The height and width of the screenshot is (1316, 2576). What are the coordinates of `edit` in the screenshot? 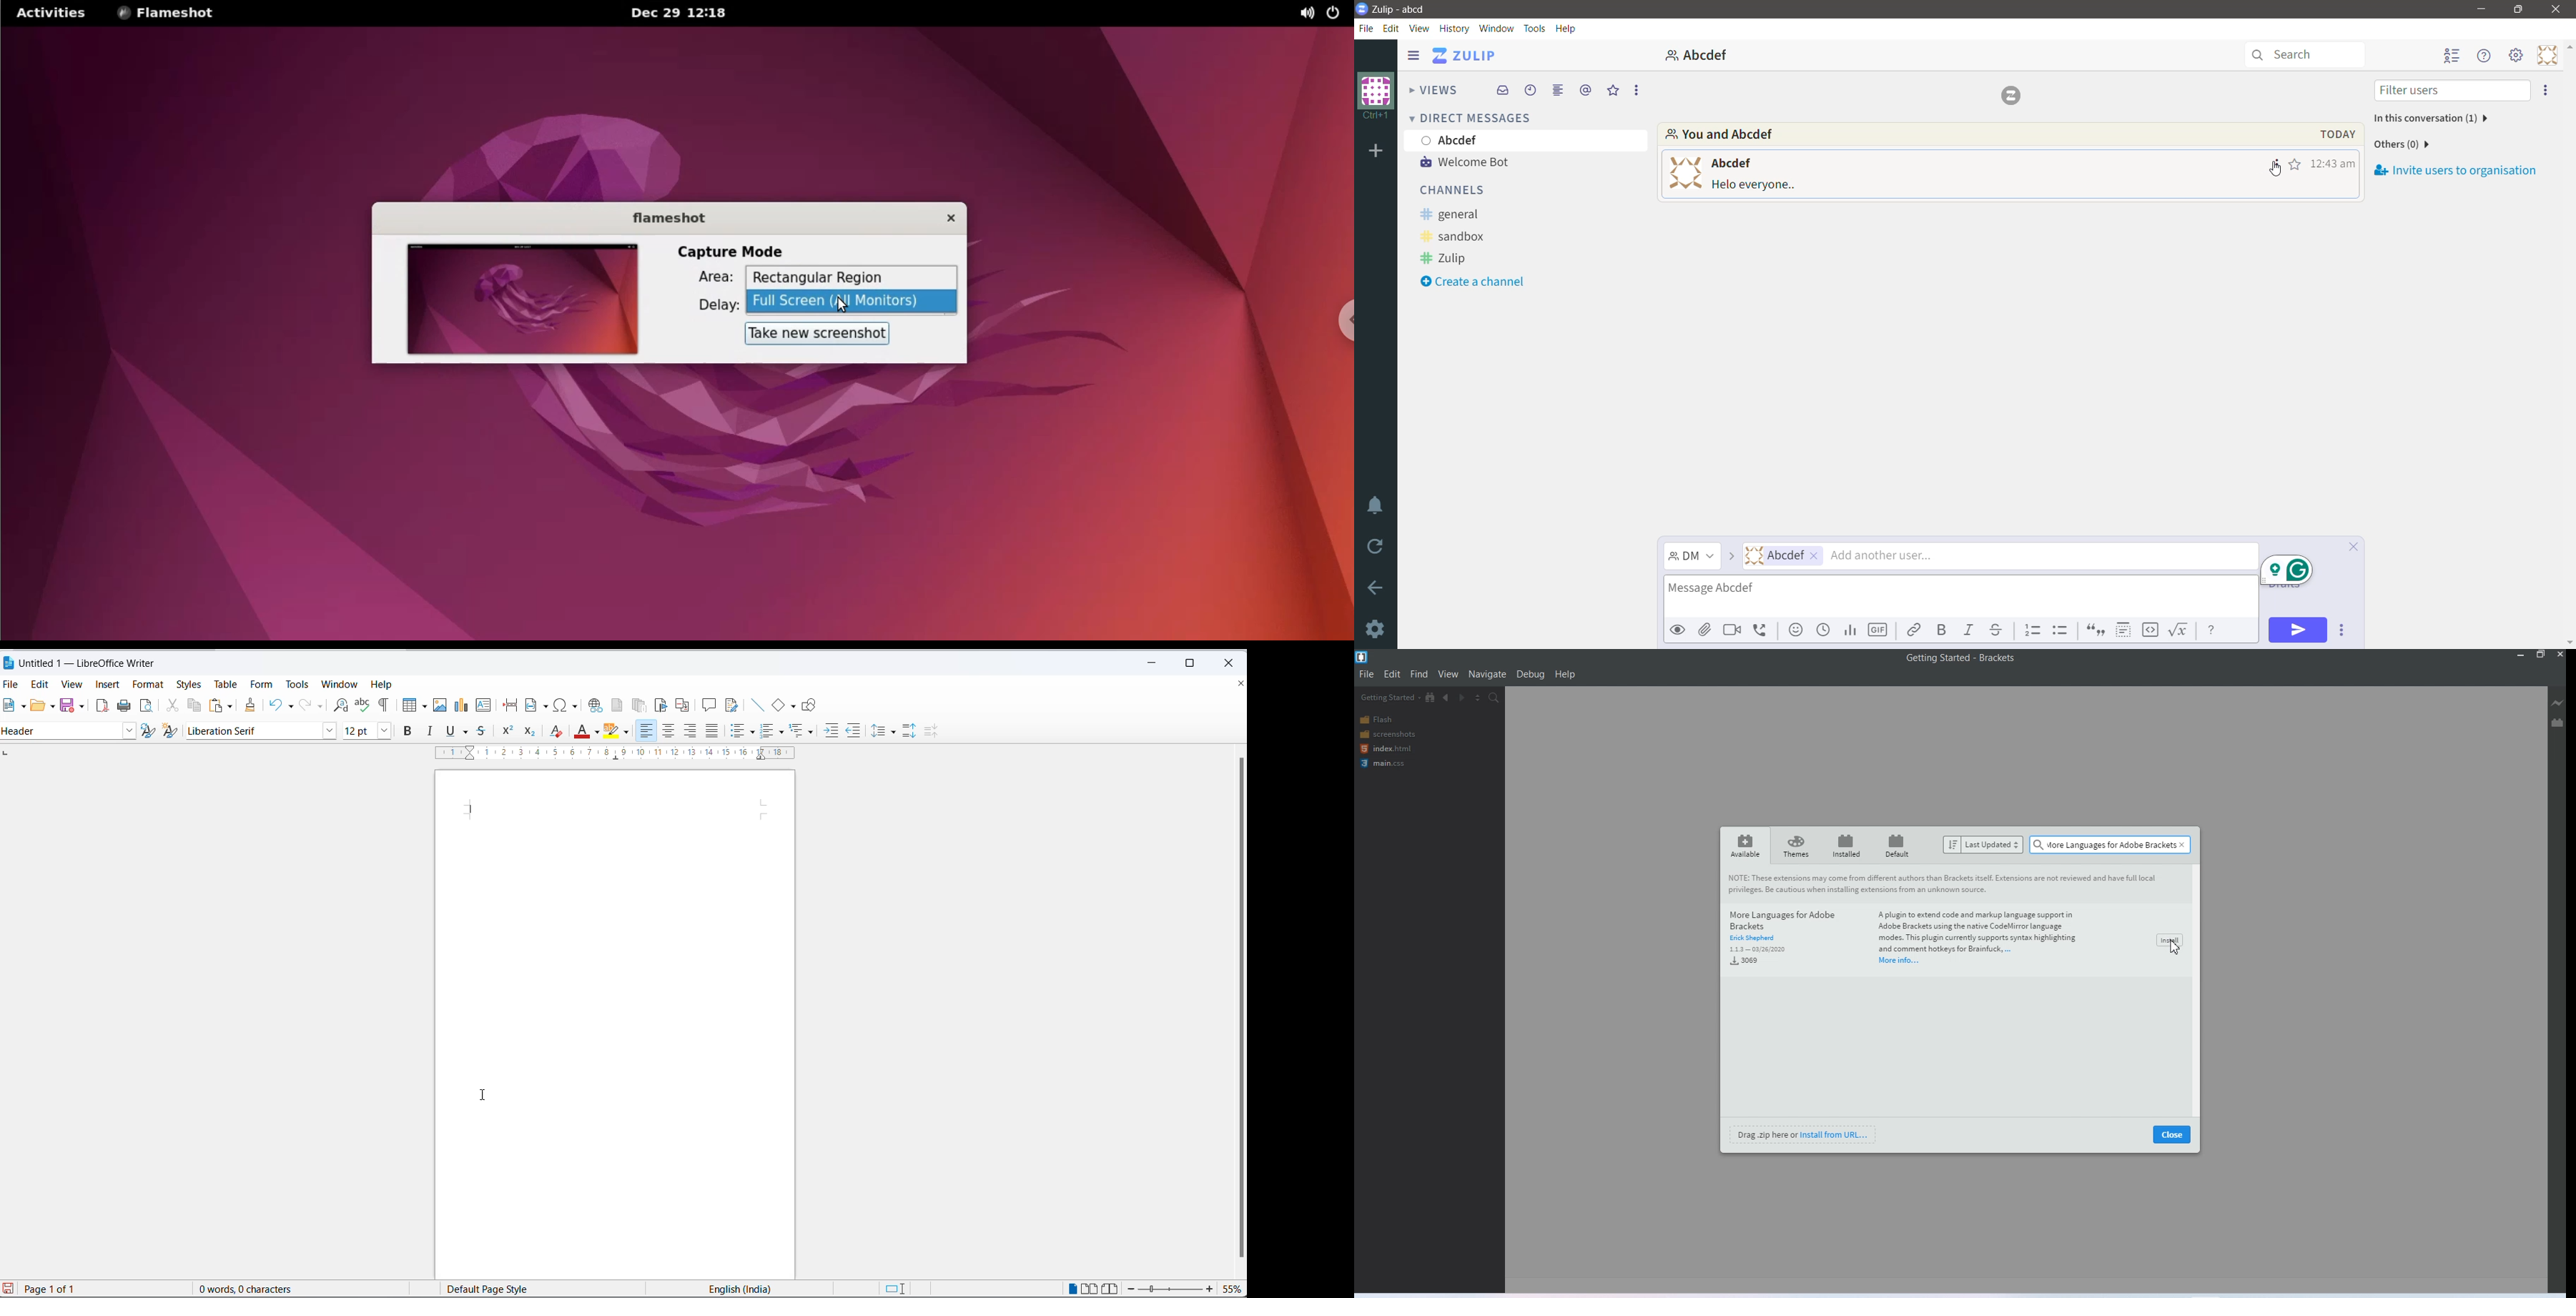 It's located at (40, 684).